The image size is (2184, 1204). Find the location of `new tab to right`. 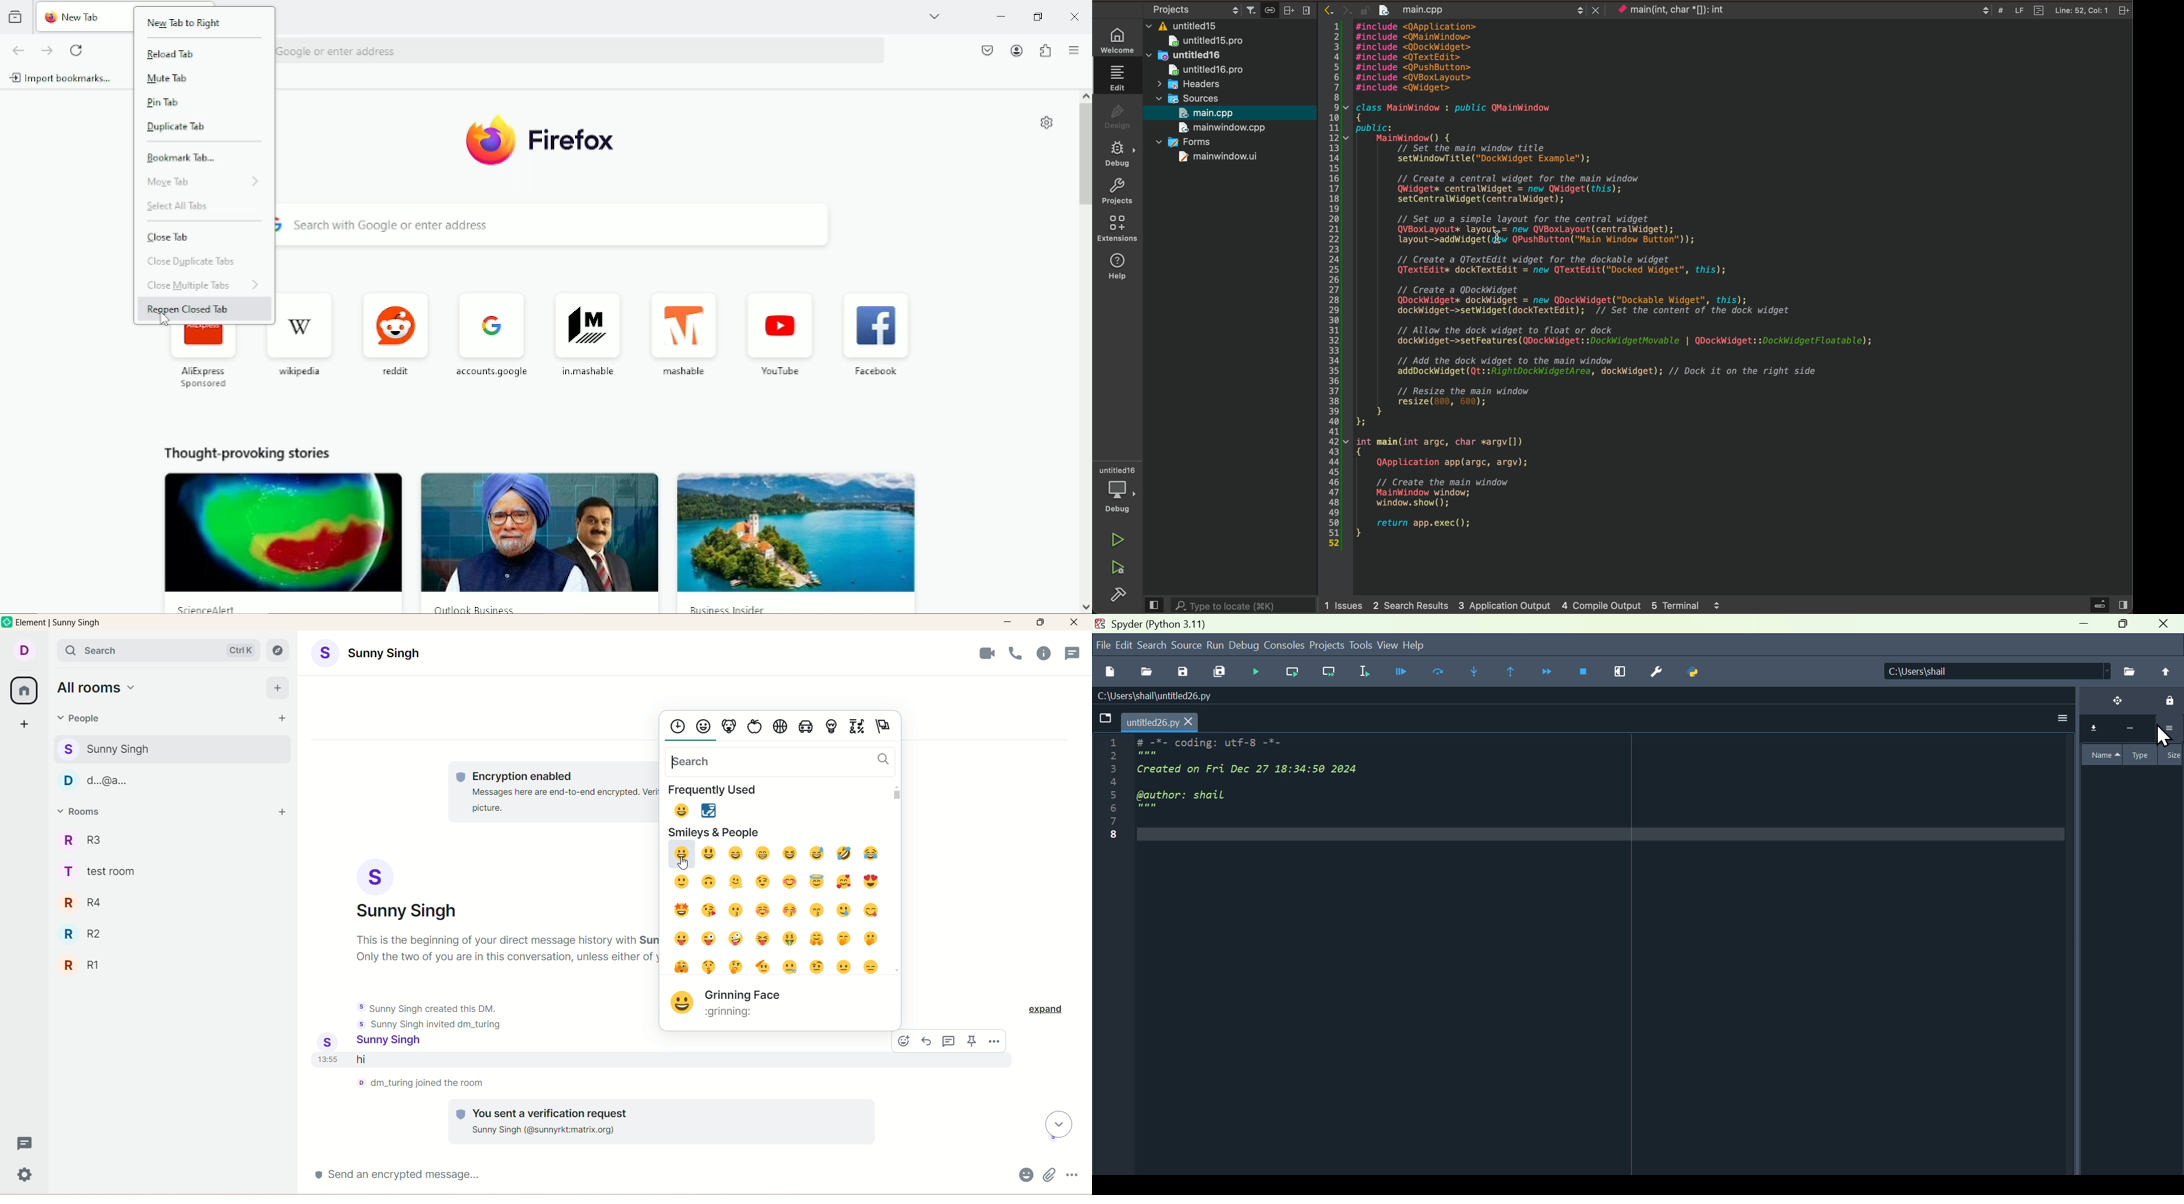

new tab to right is located at coordinates (186, 21).